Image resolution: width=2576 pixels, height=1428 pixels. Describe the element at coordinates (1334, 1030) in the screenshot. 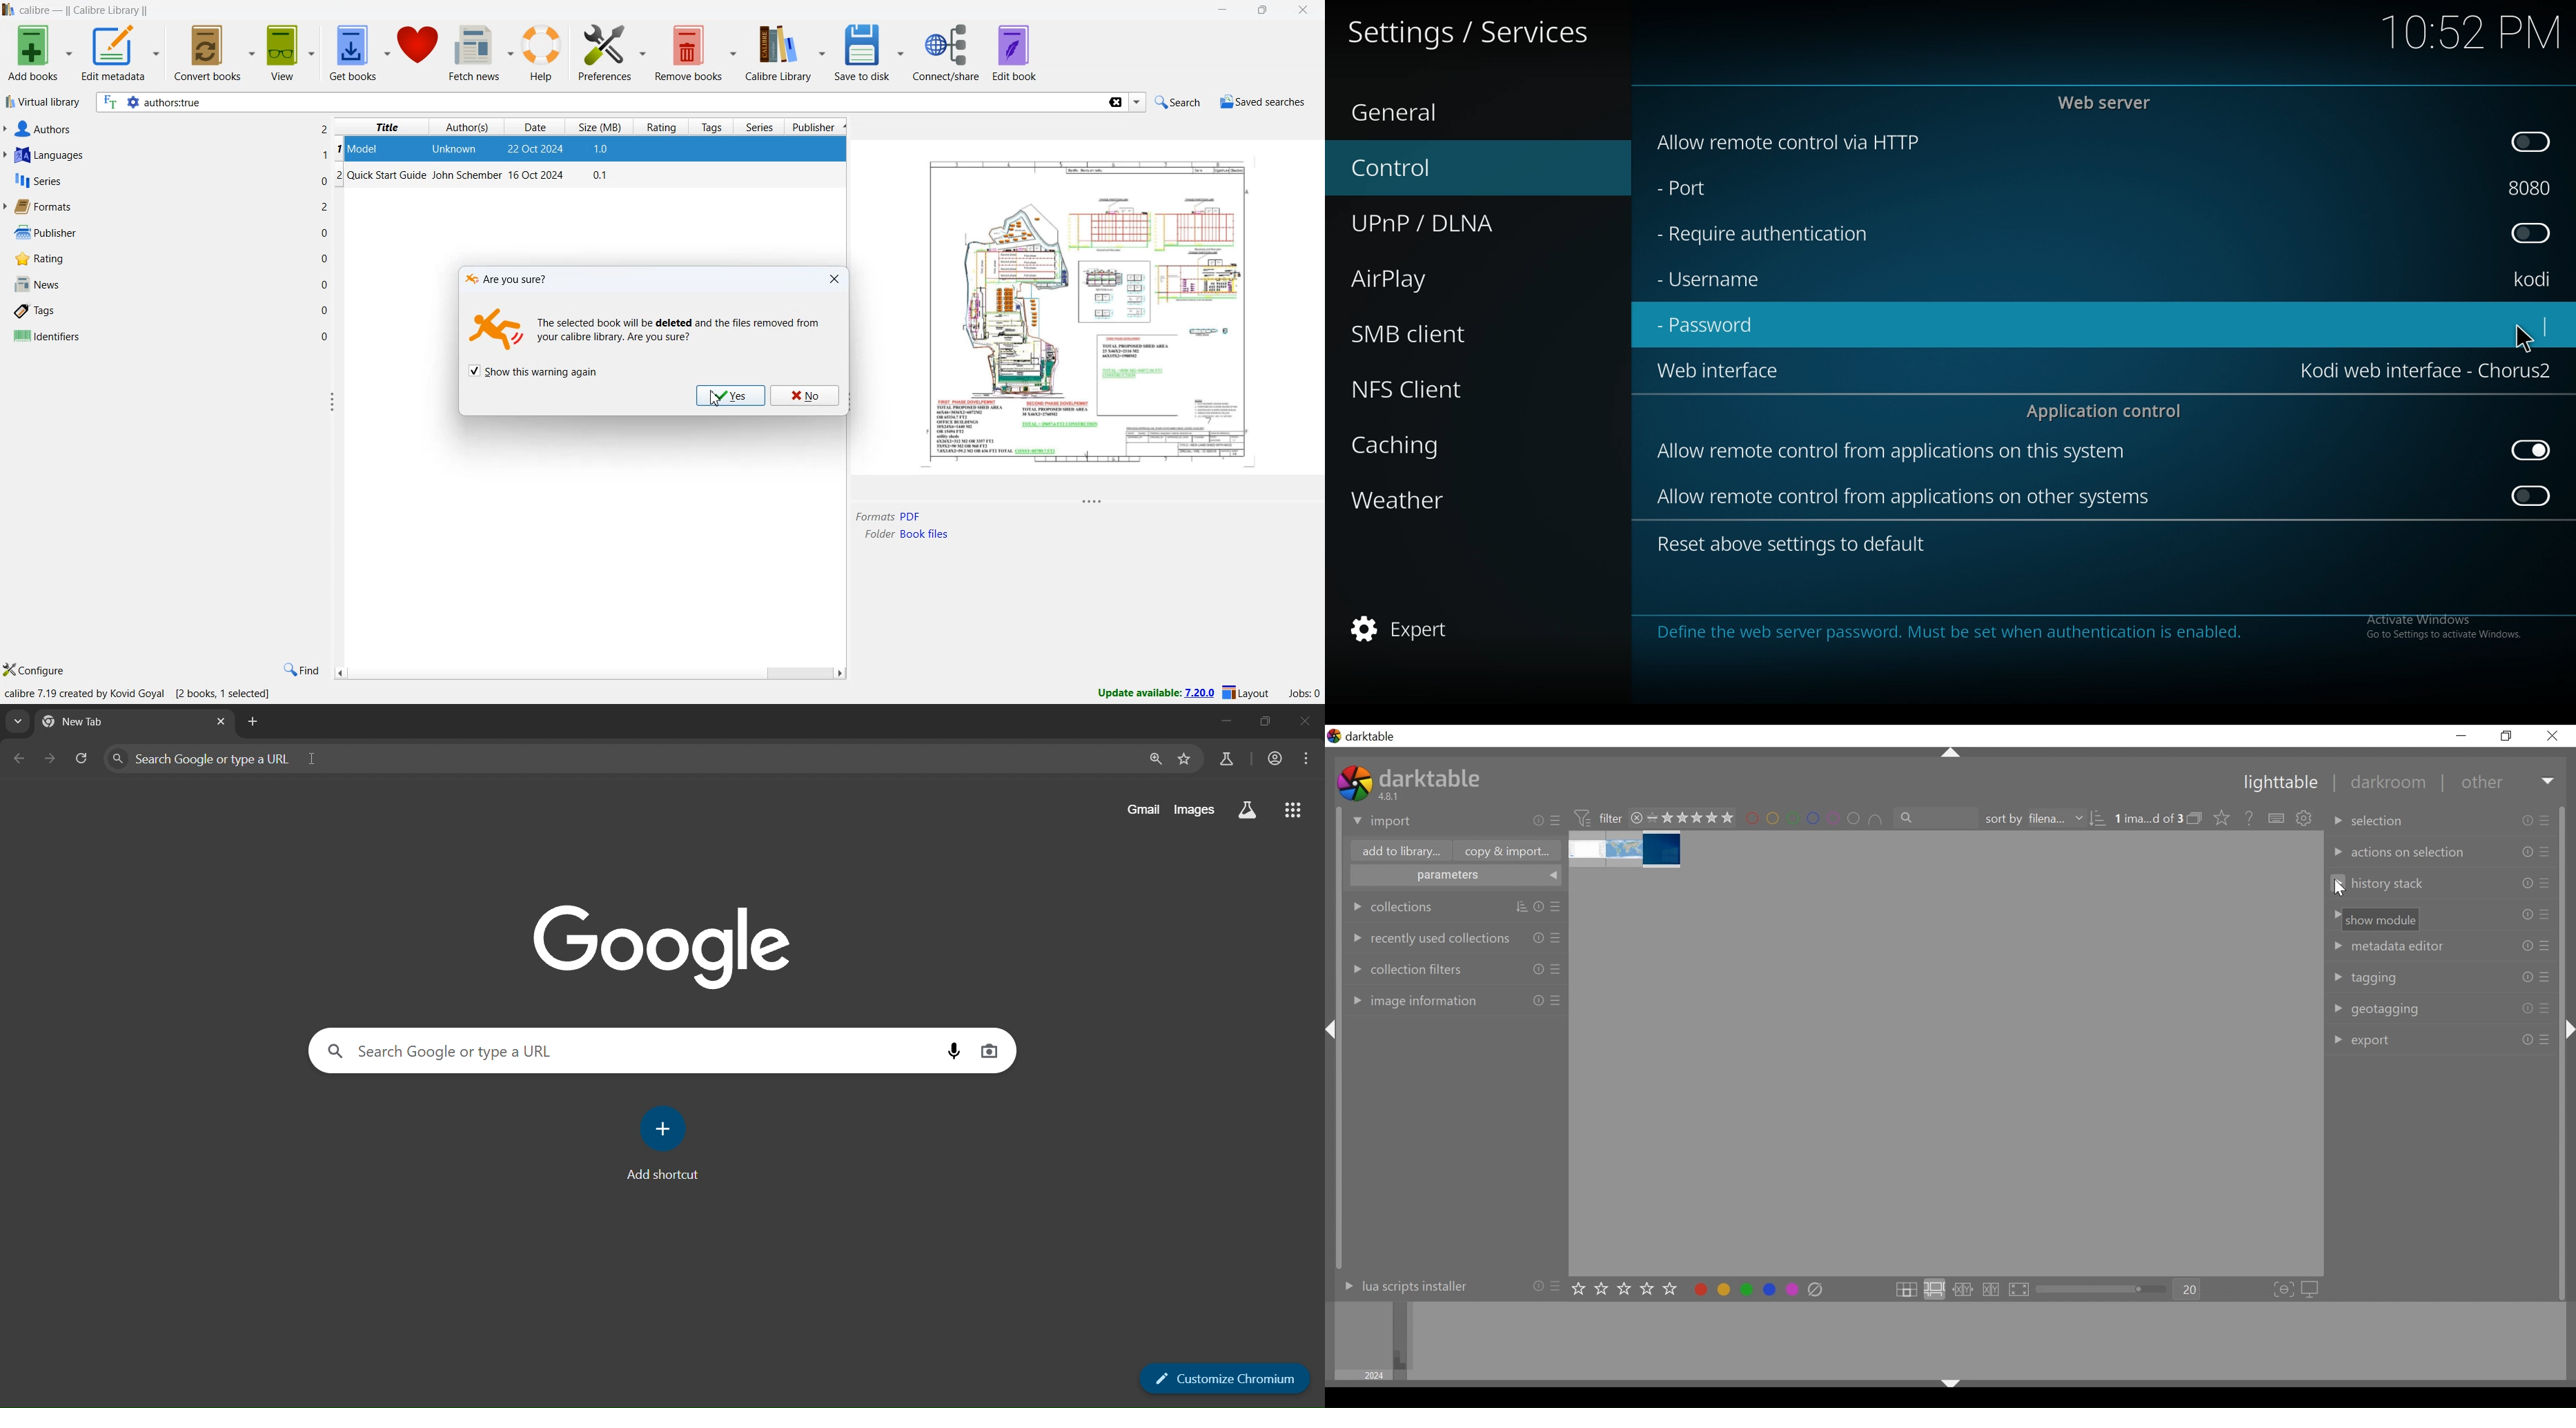

I see `Collapse ` at that location.